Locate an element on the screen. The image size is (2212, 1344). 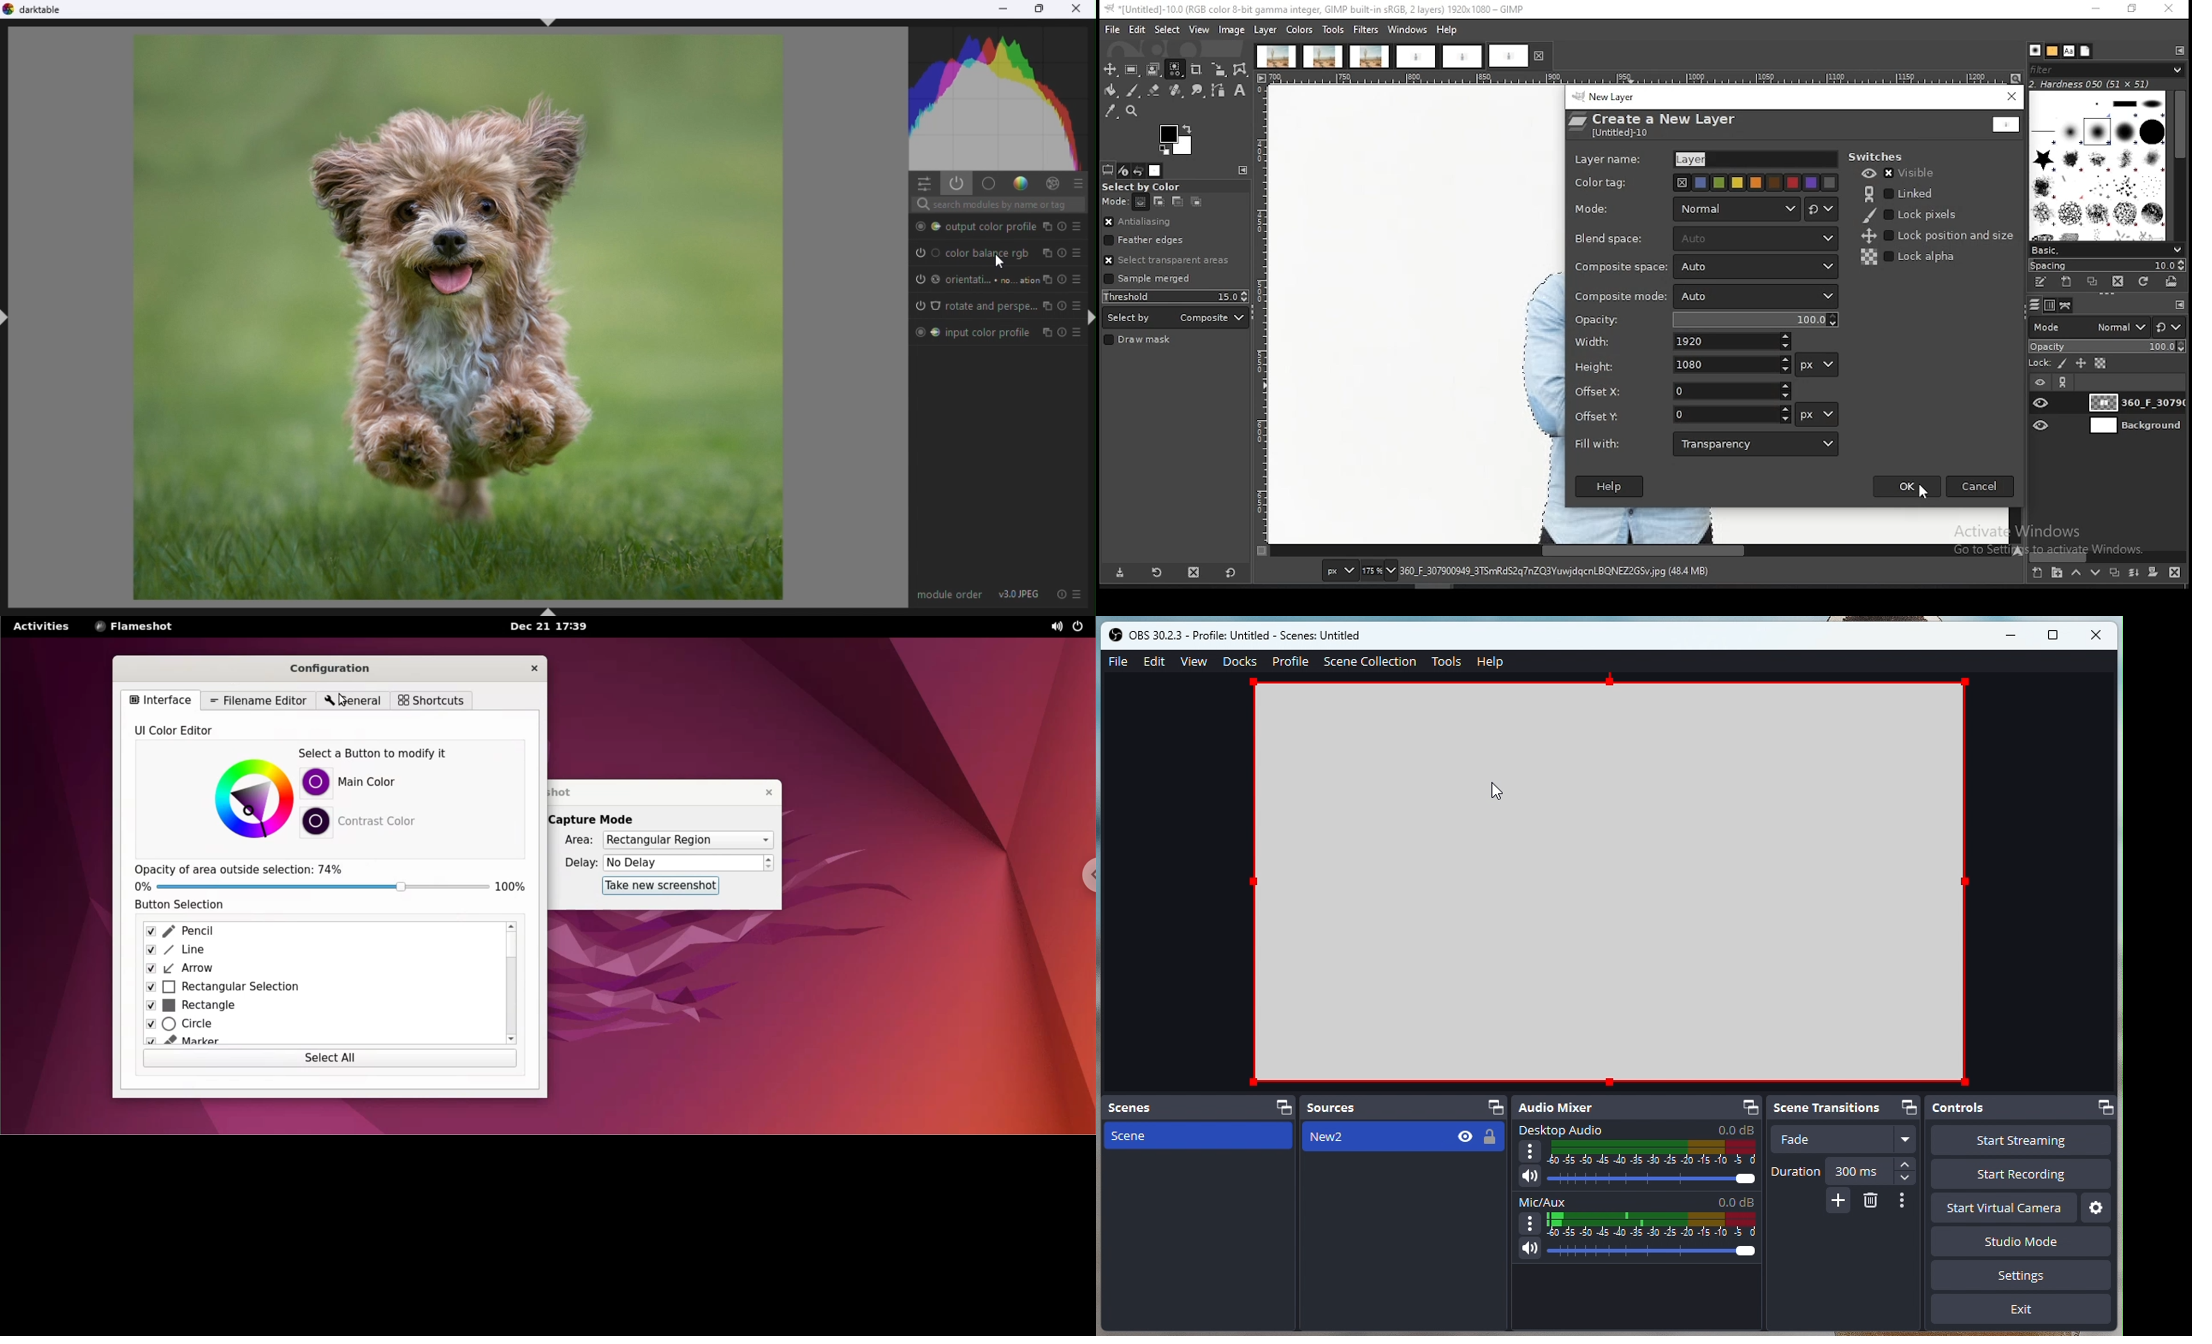
base is located at coordinates (989, 184).